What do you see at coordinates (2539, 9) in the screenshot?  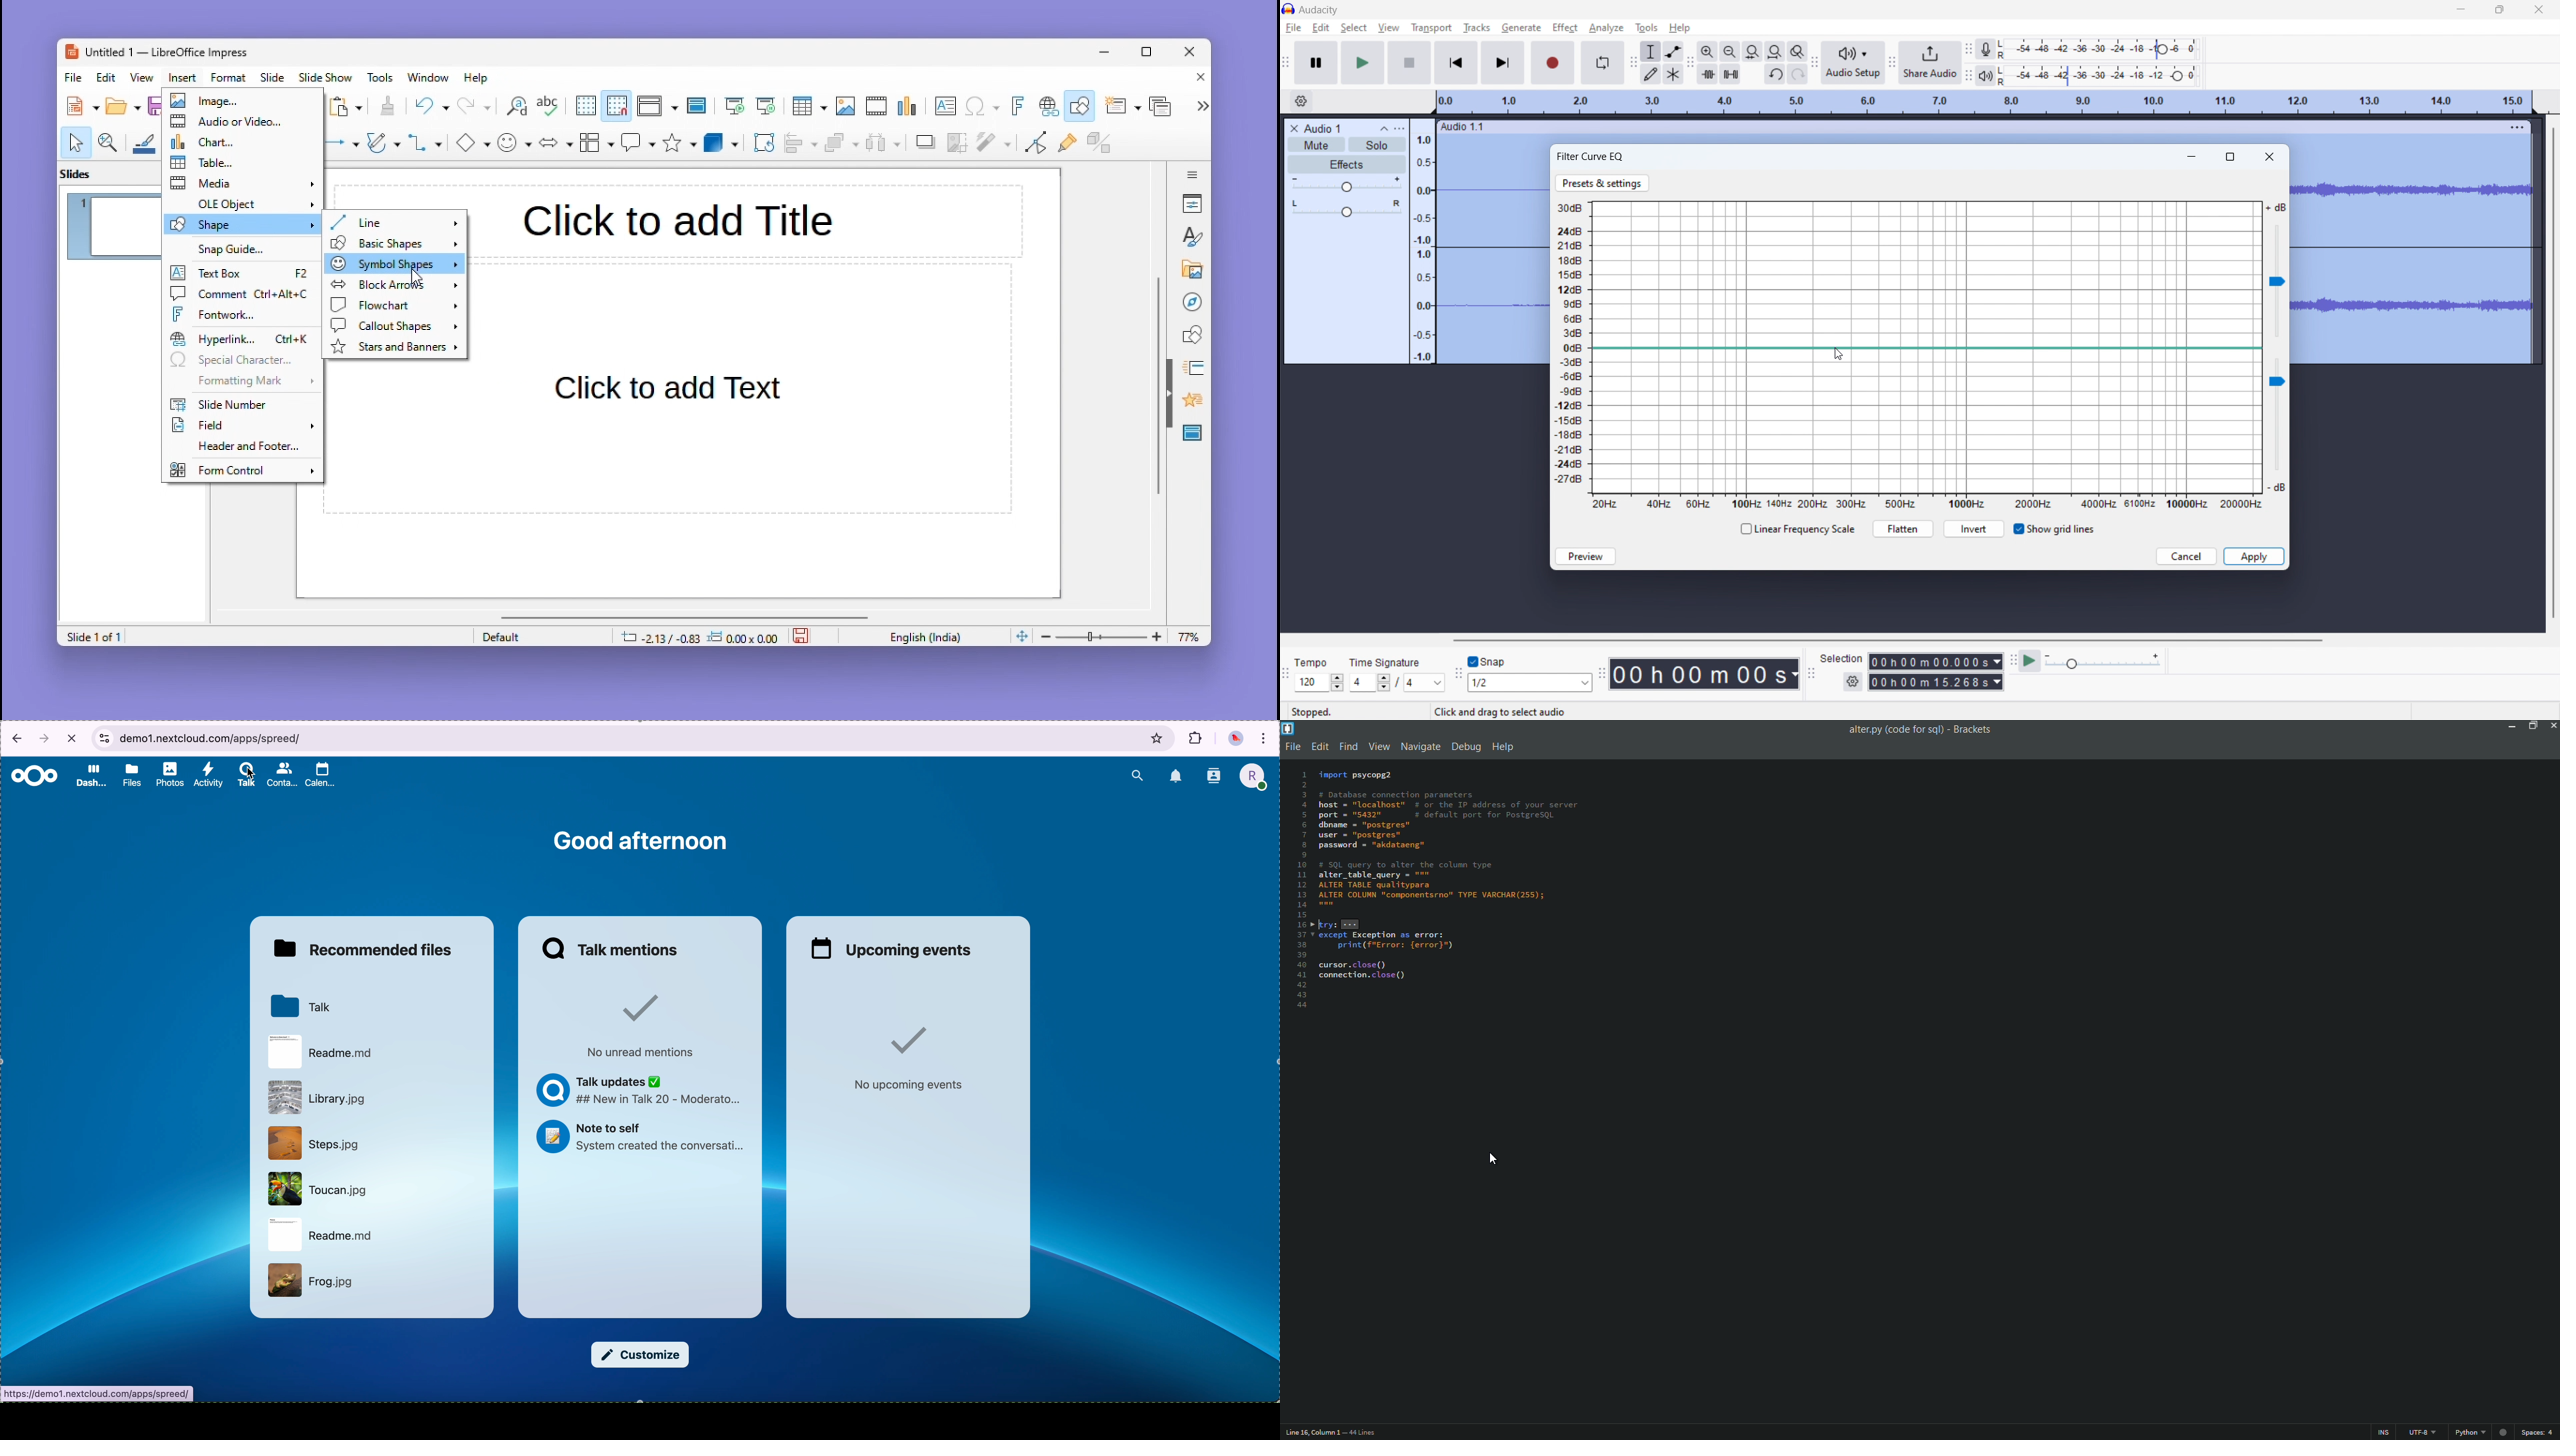 I see `close` at bounding box center [2539, 9].